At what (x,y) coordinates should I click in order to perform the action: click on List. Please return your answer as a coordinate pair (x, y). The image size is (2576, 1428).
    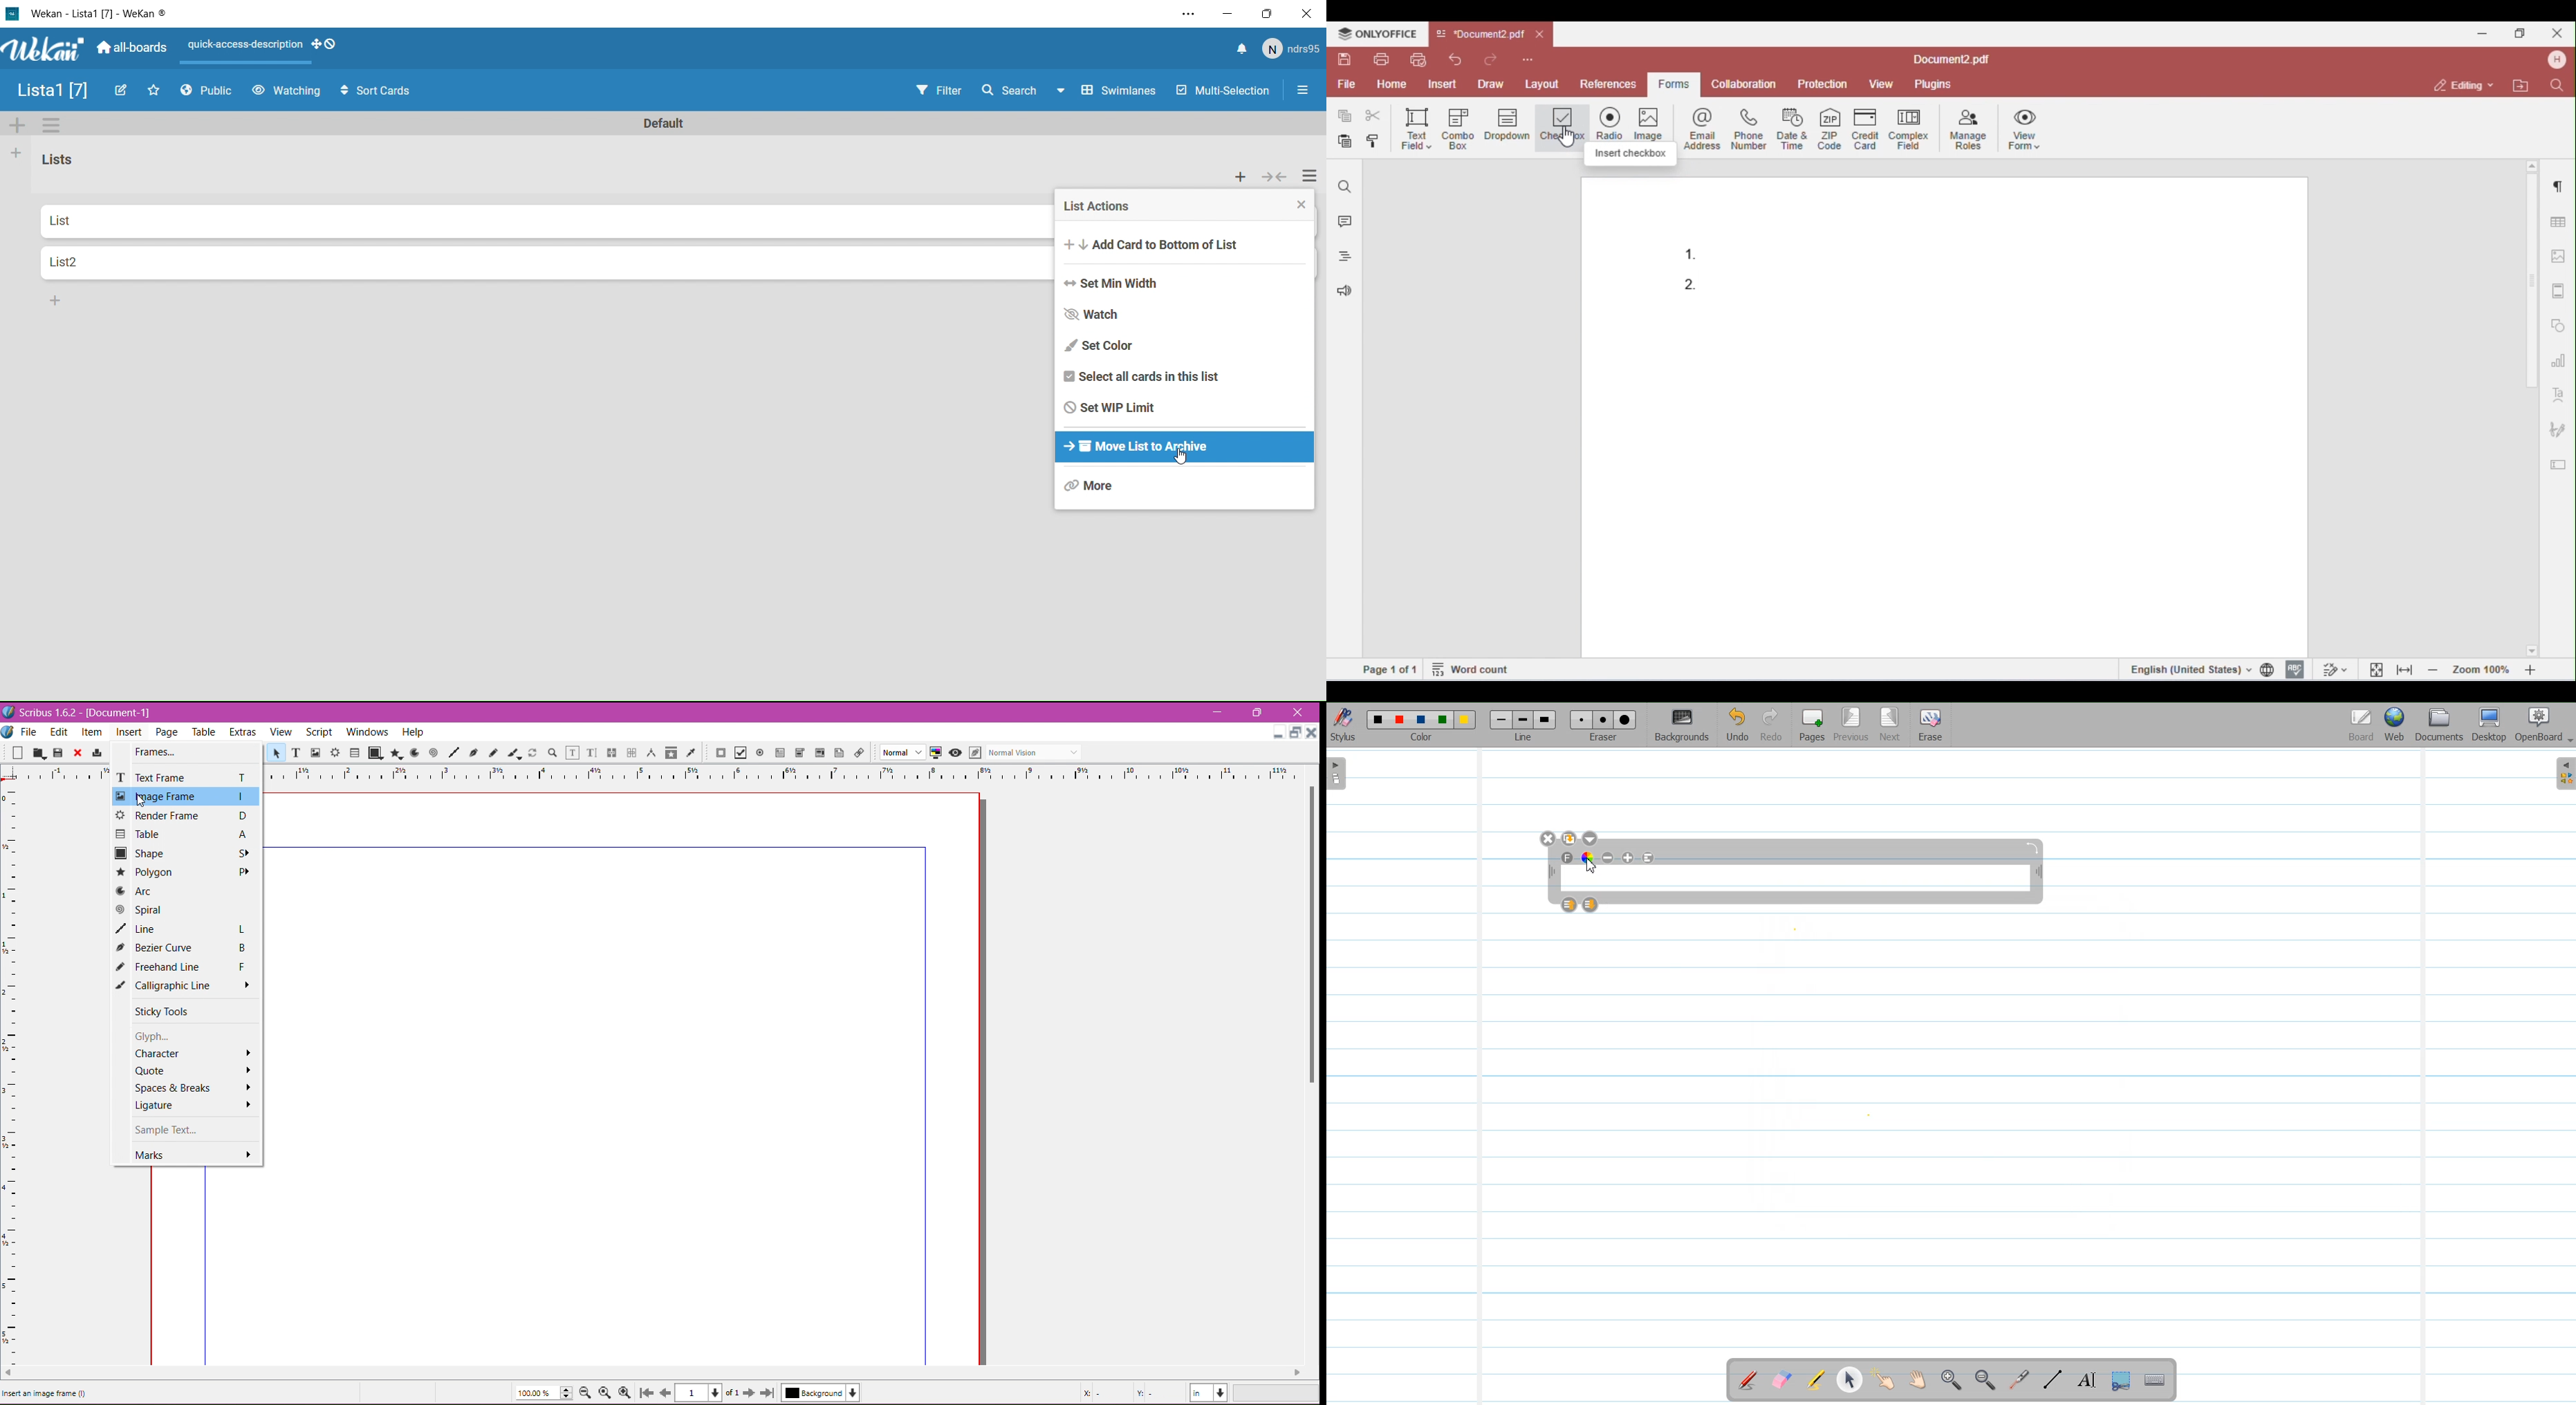
    Looking at the image, I should click on (64, 160).